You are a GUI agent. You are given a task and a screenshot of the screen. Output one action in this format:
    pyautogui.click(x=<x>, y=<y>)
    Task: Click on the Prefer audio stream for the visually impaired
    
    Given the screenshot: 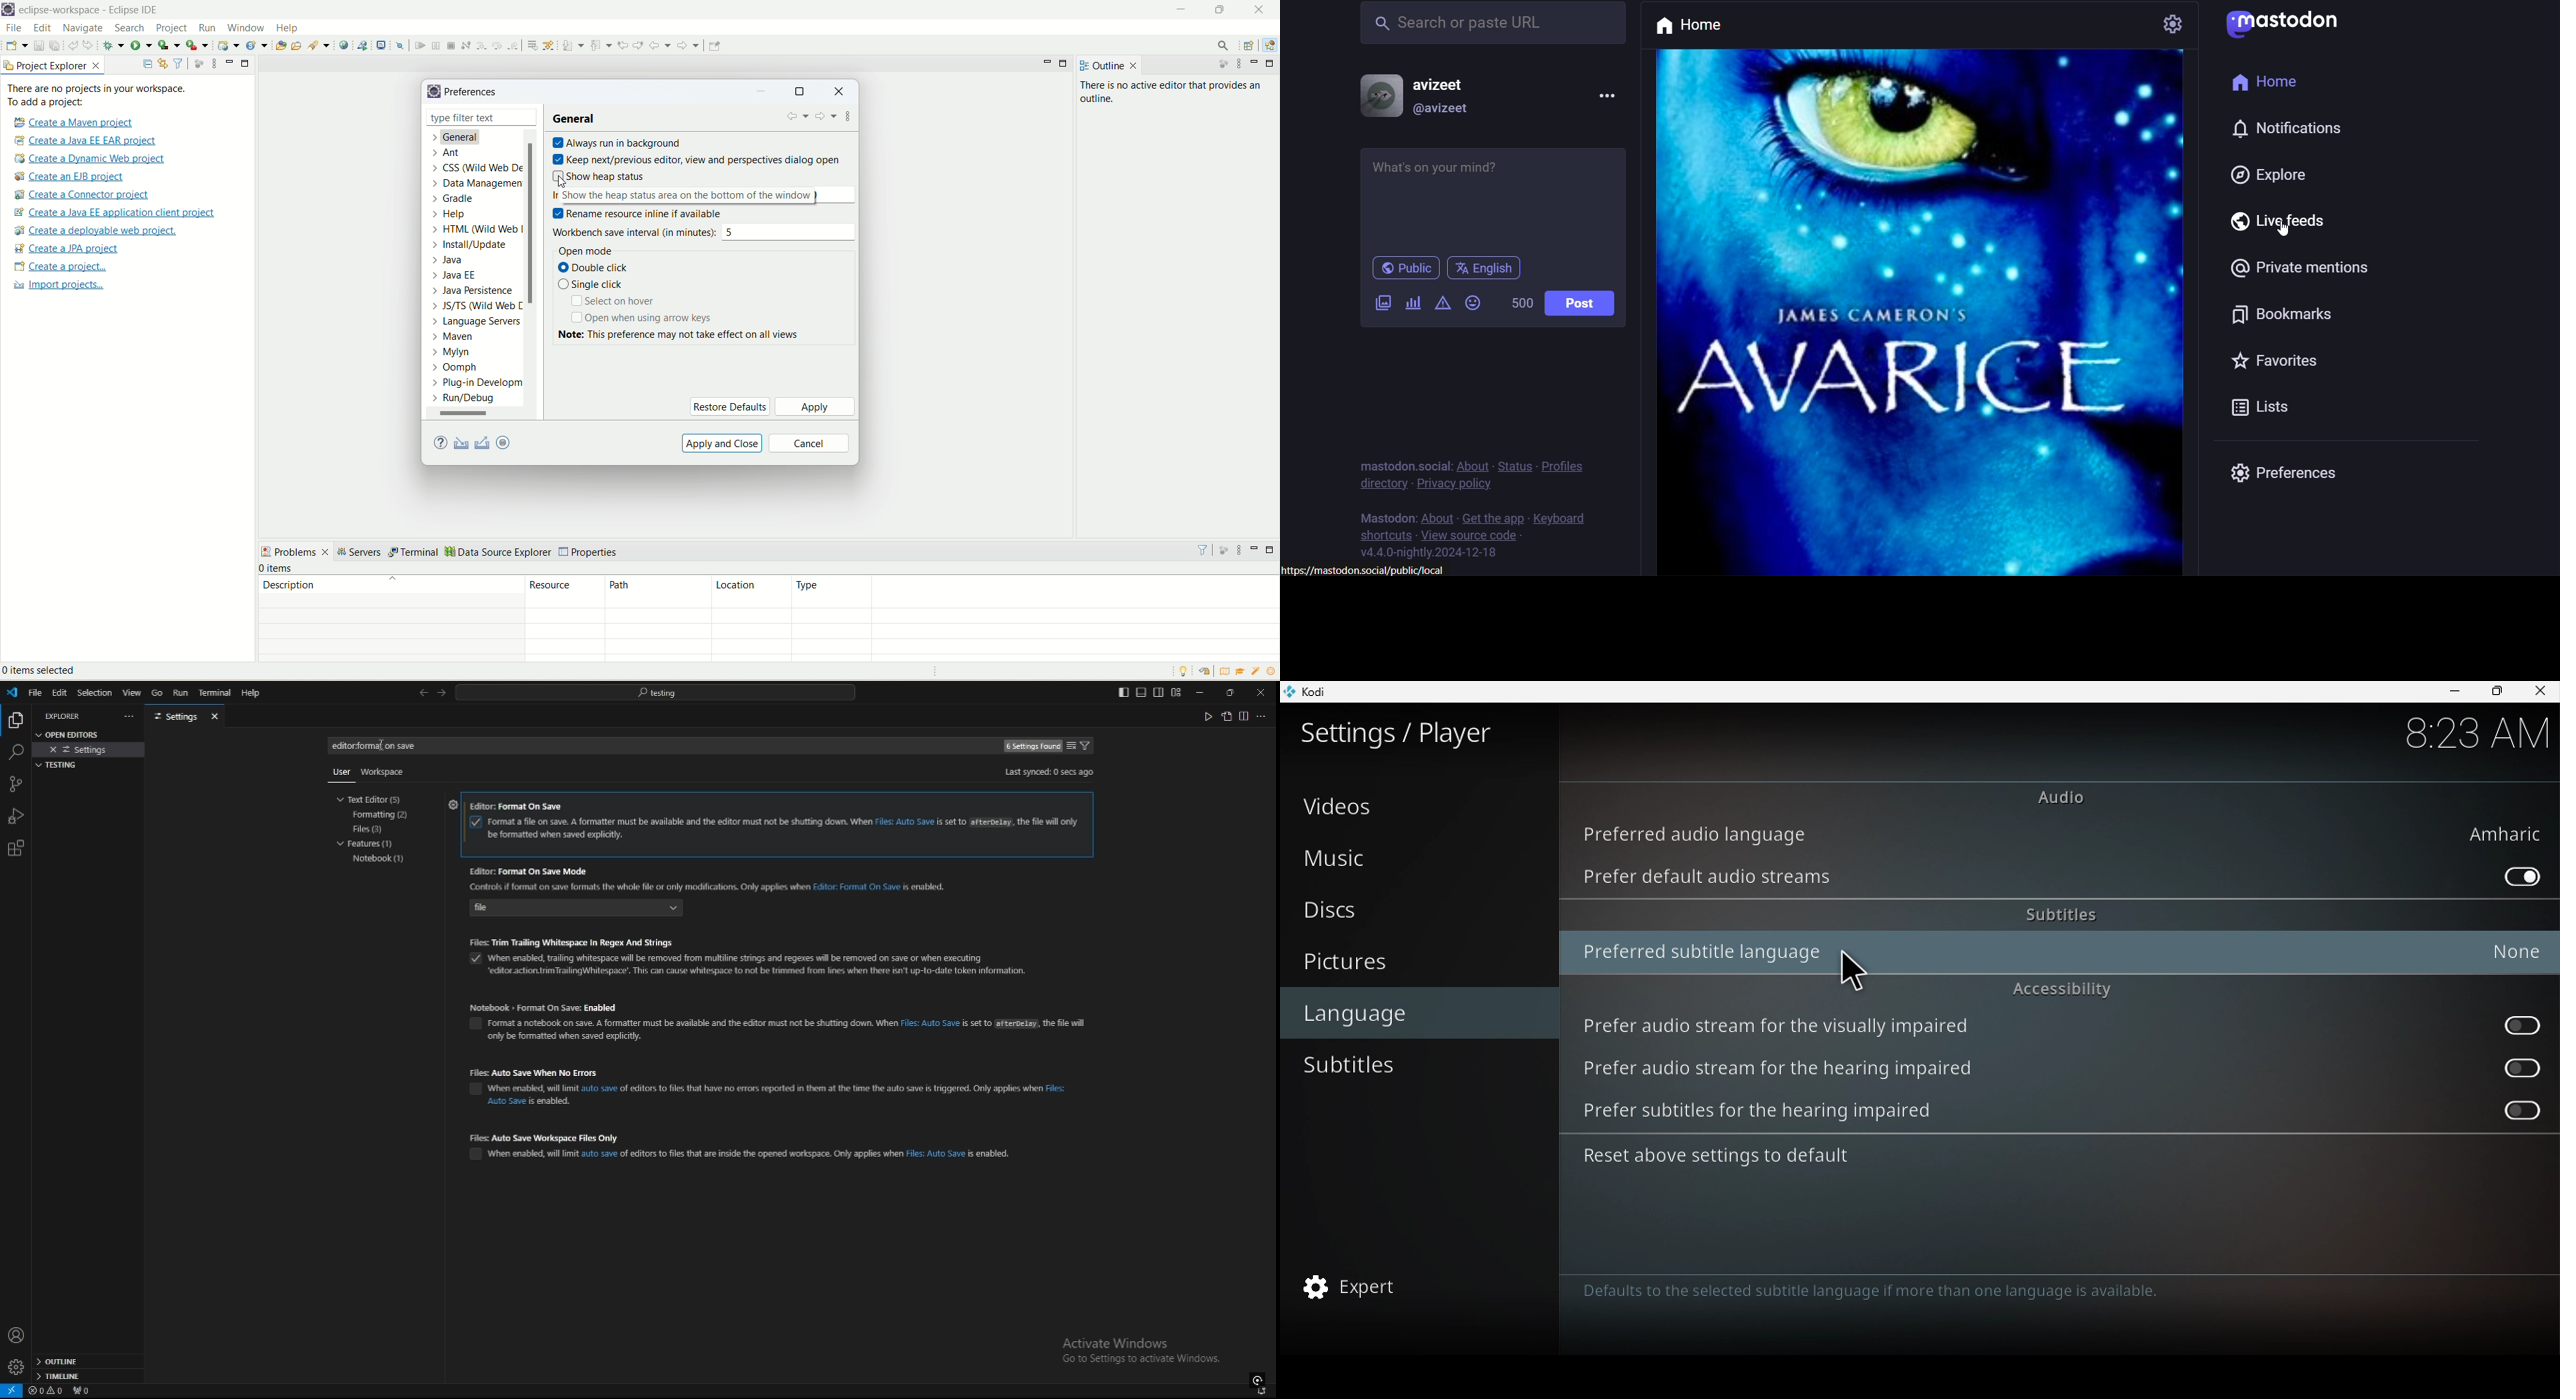 What is the action you would take?
    pyautogui.click(x=2513, y=1028)
    